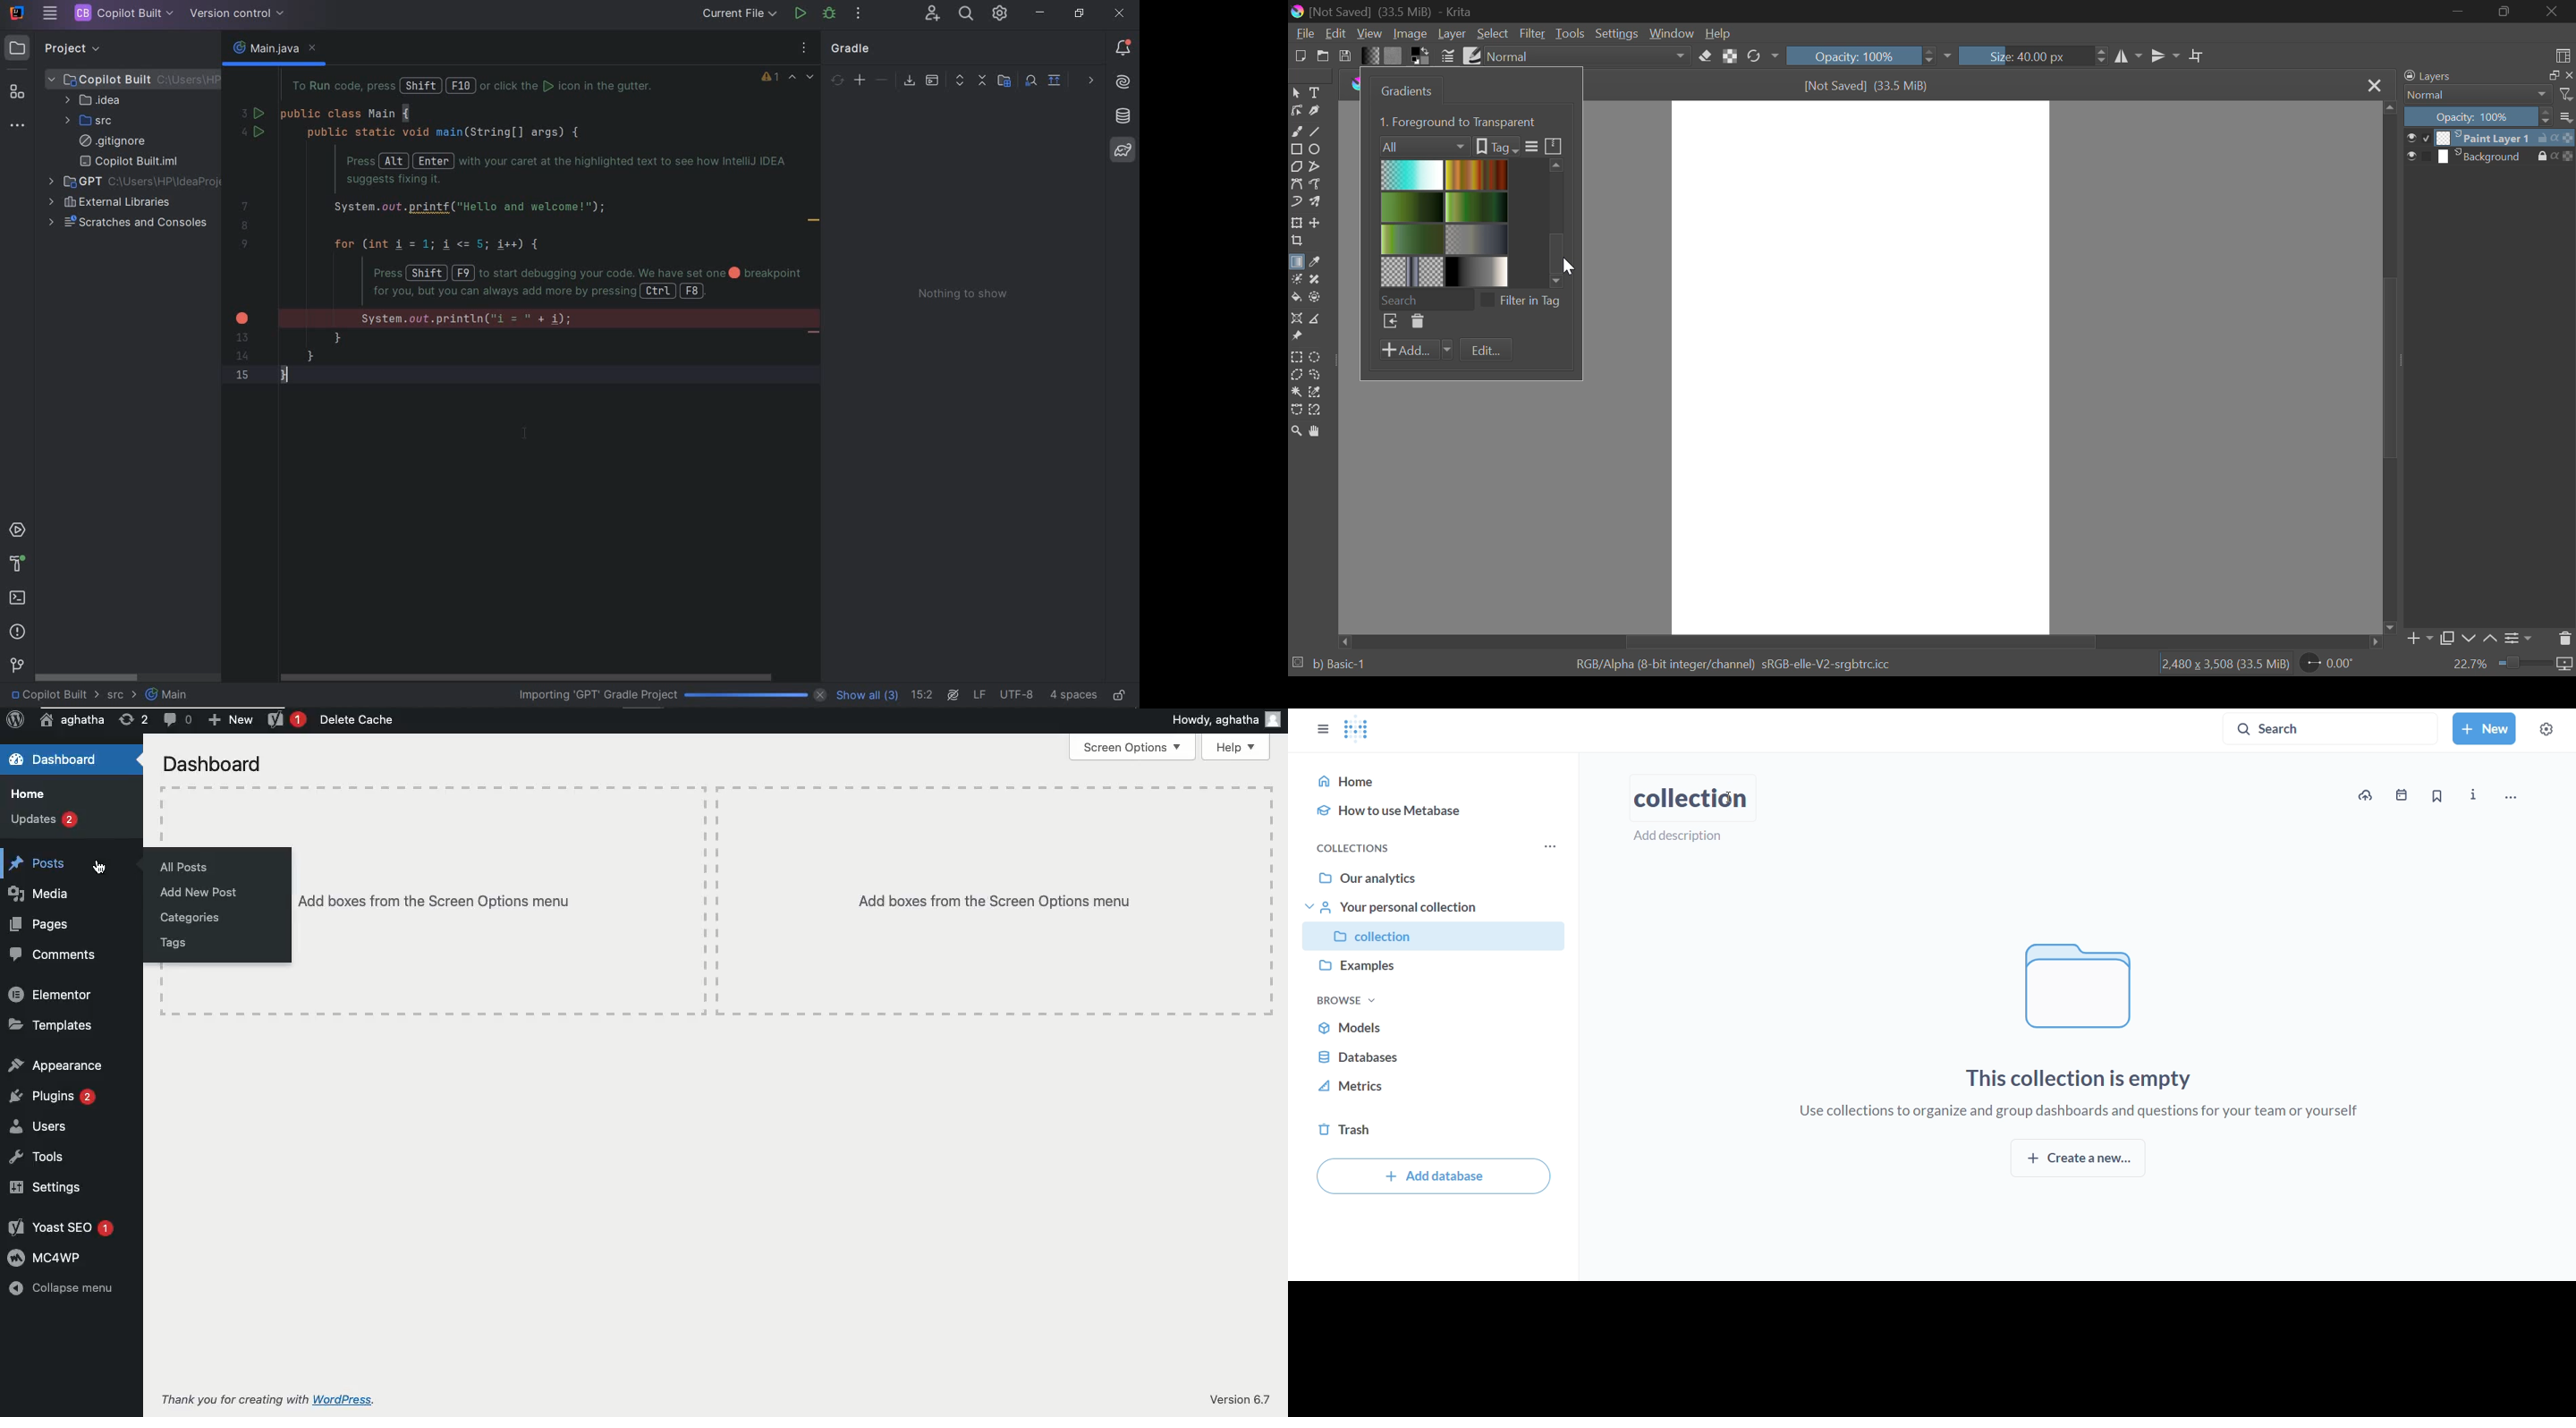 This screenshot has height=1428, width=2576. Describe the element at coordinates (2082, 1078) in the screenshot. I see `this collection is empty` at that location.